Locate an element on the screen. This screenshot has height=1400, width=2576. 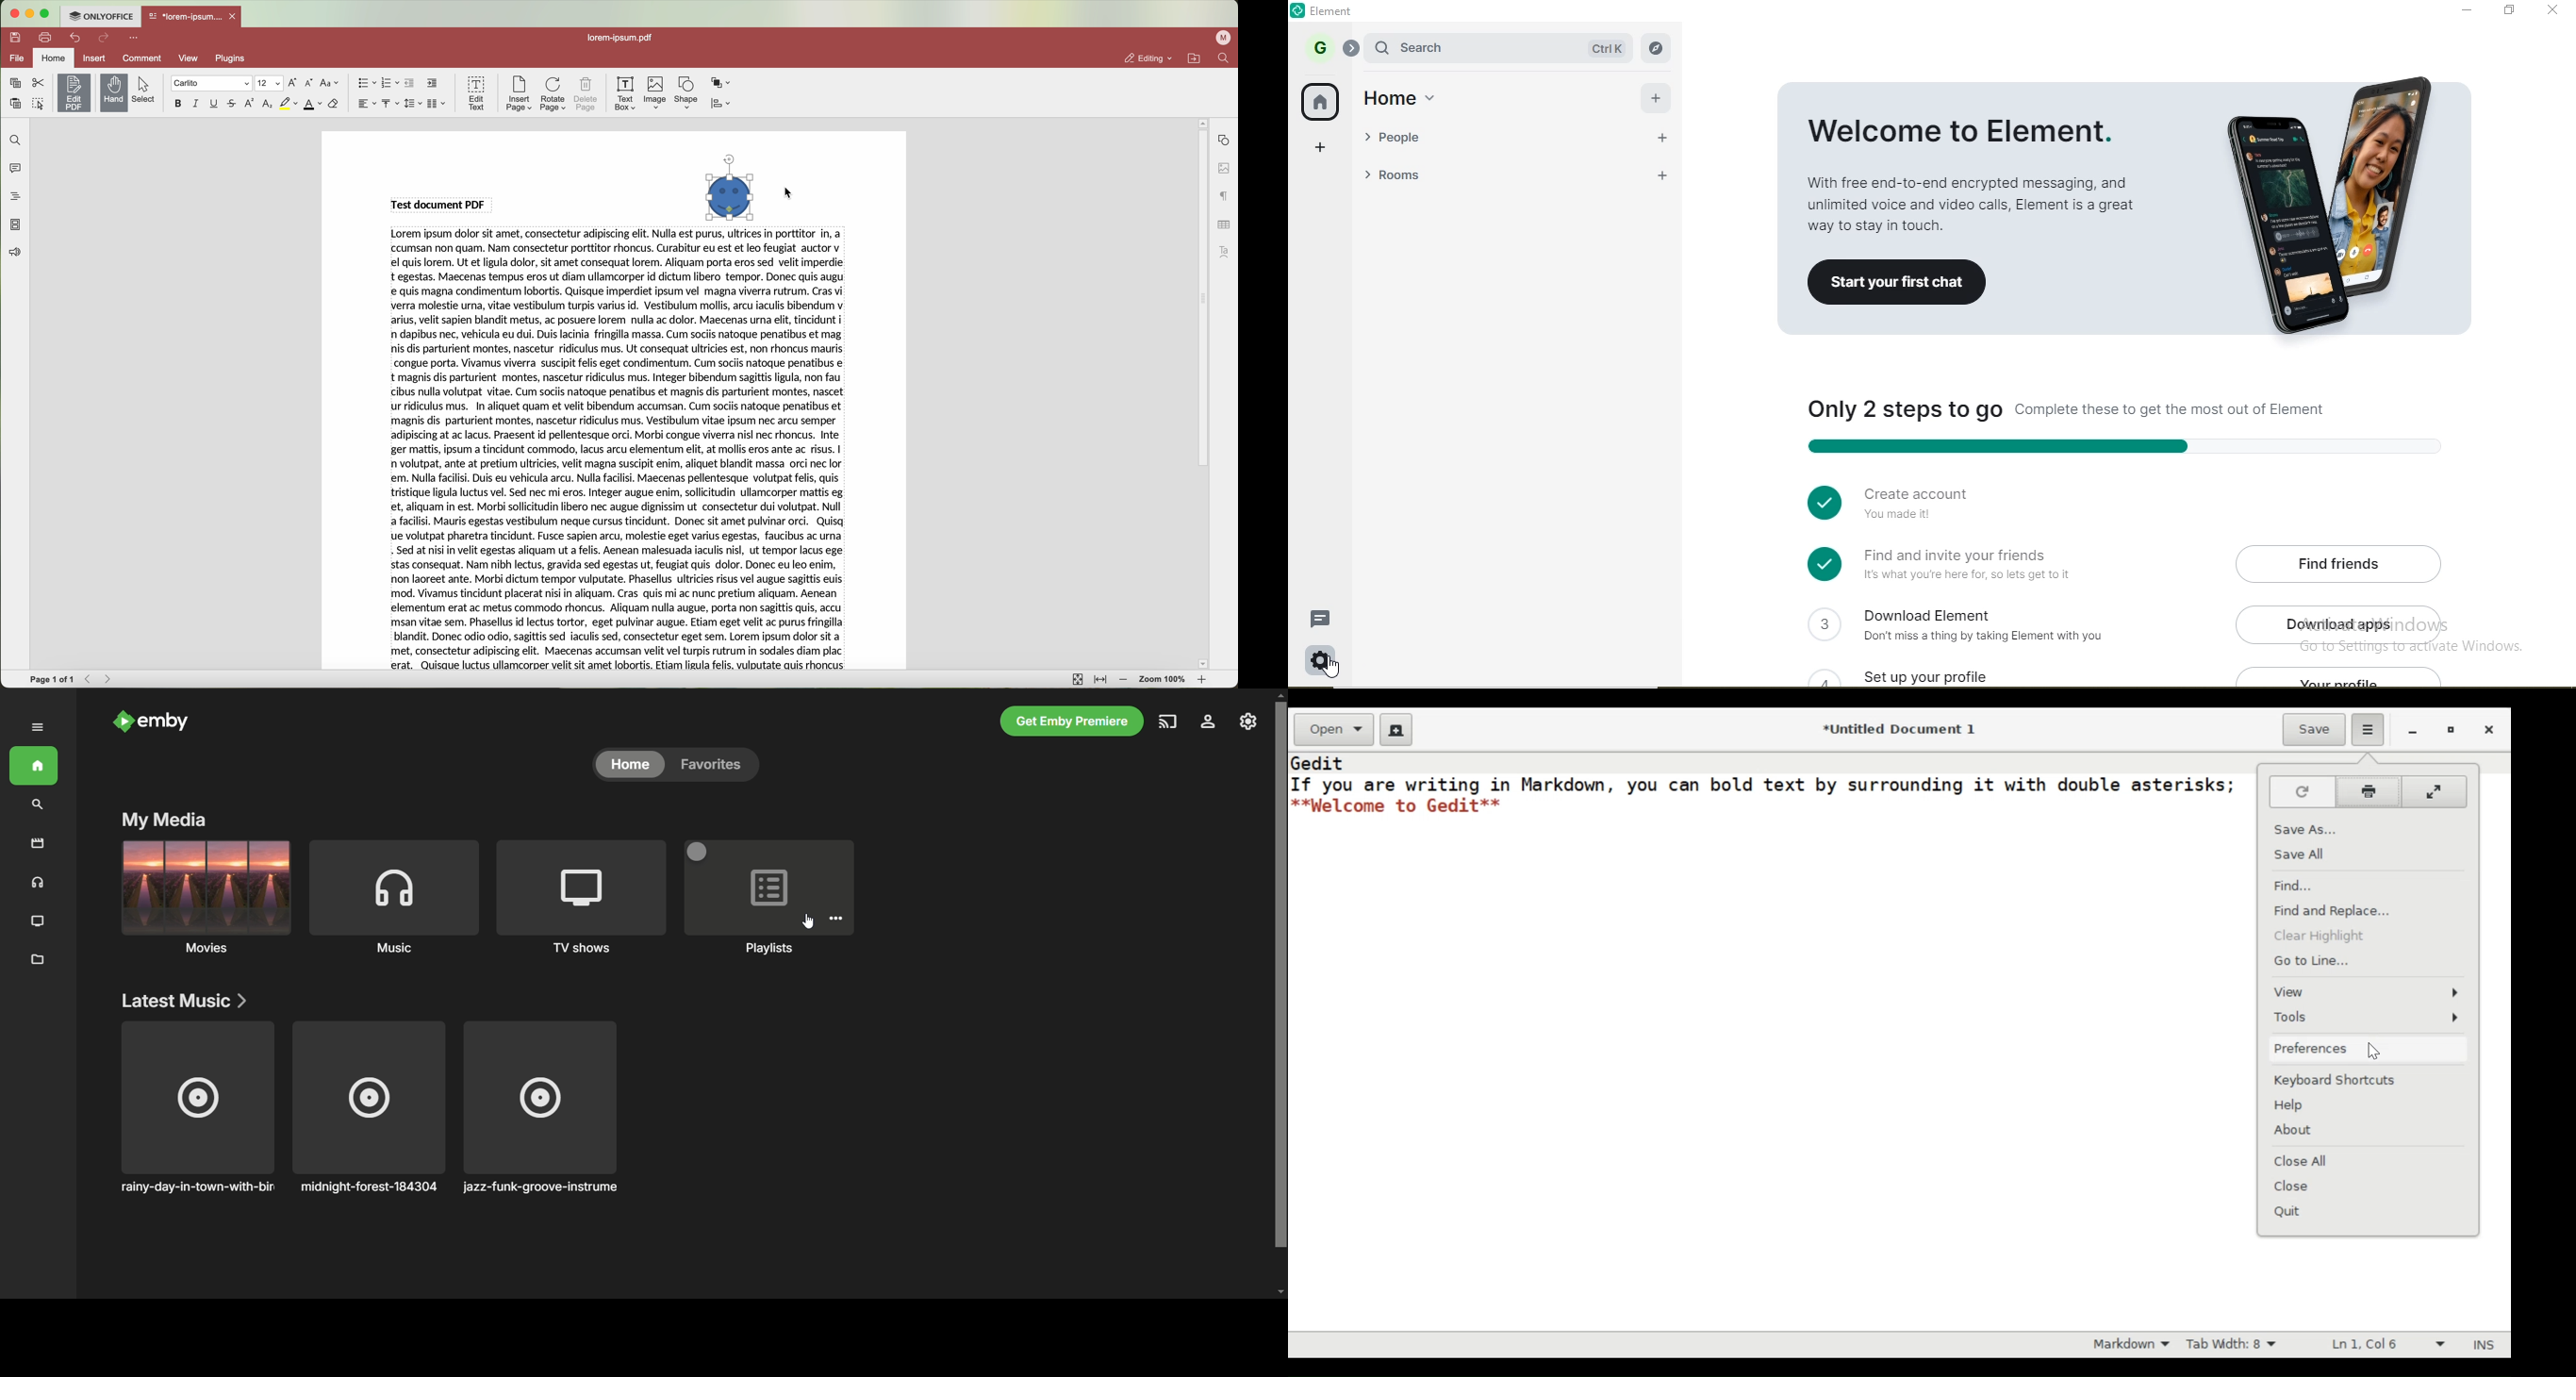
INS is located at coordinates (2487, 1346).